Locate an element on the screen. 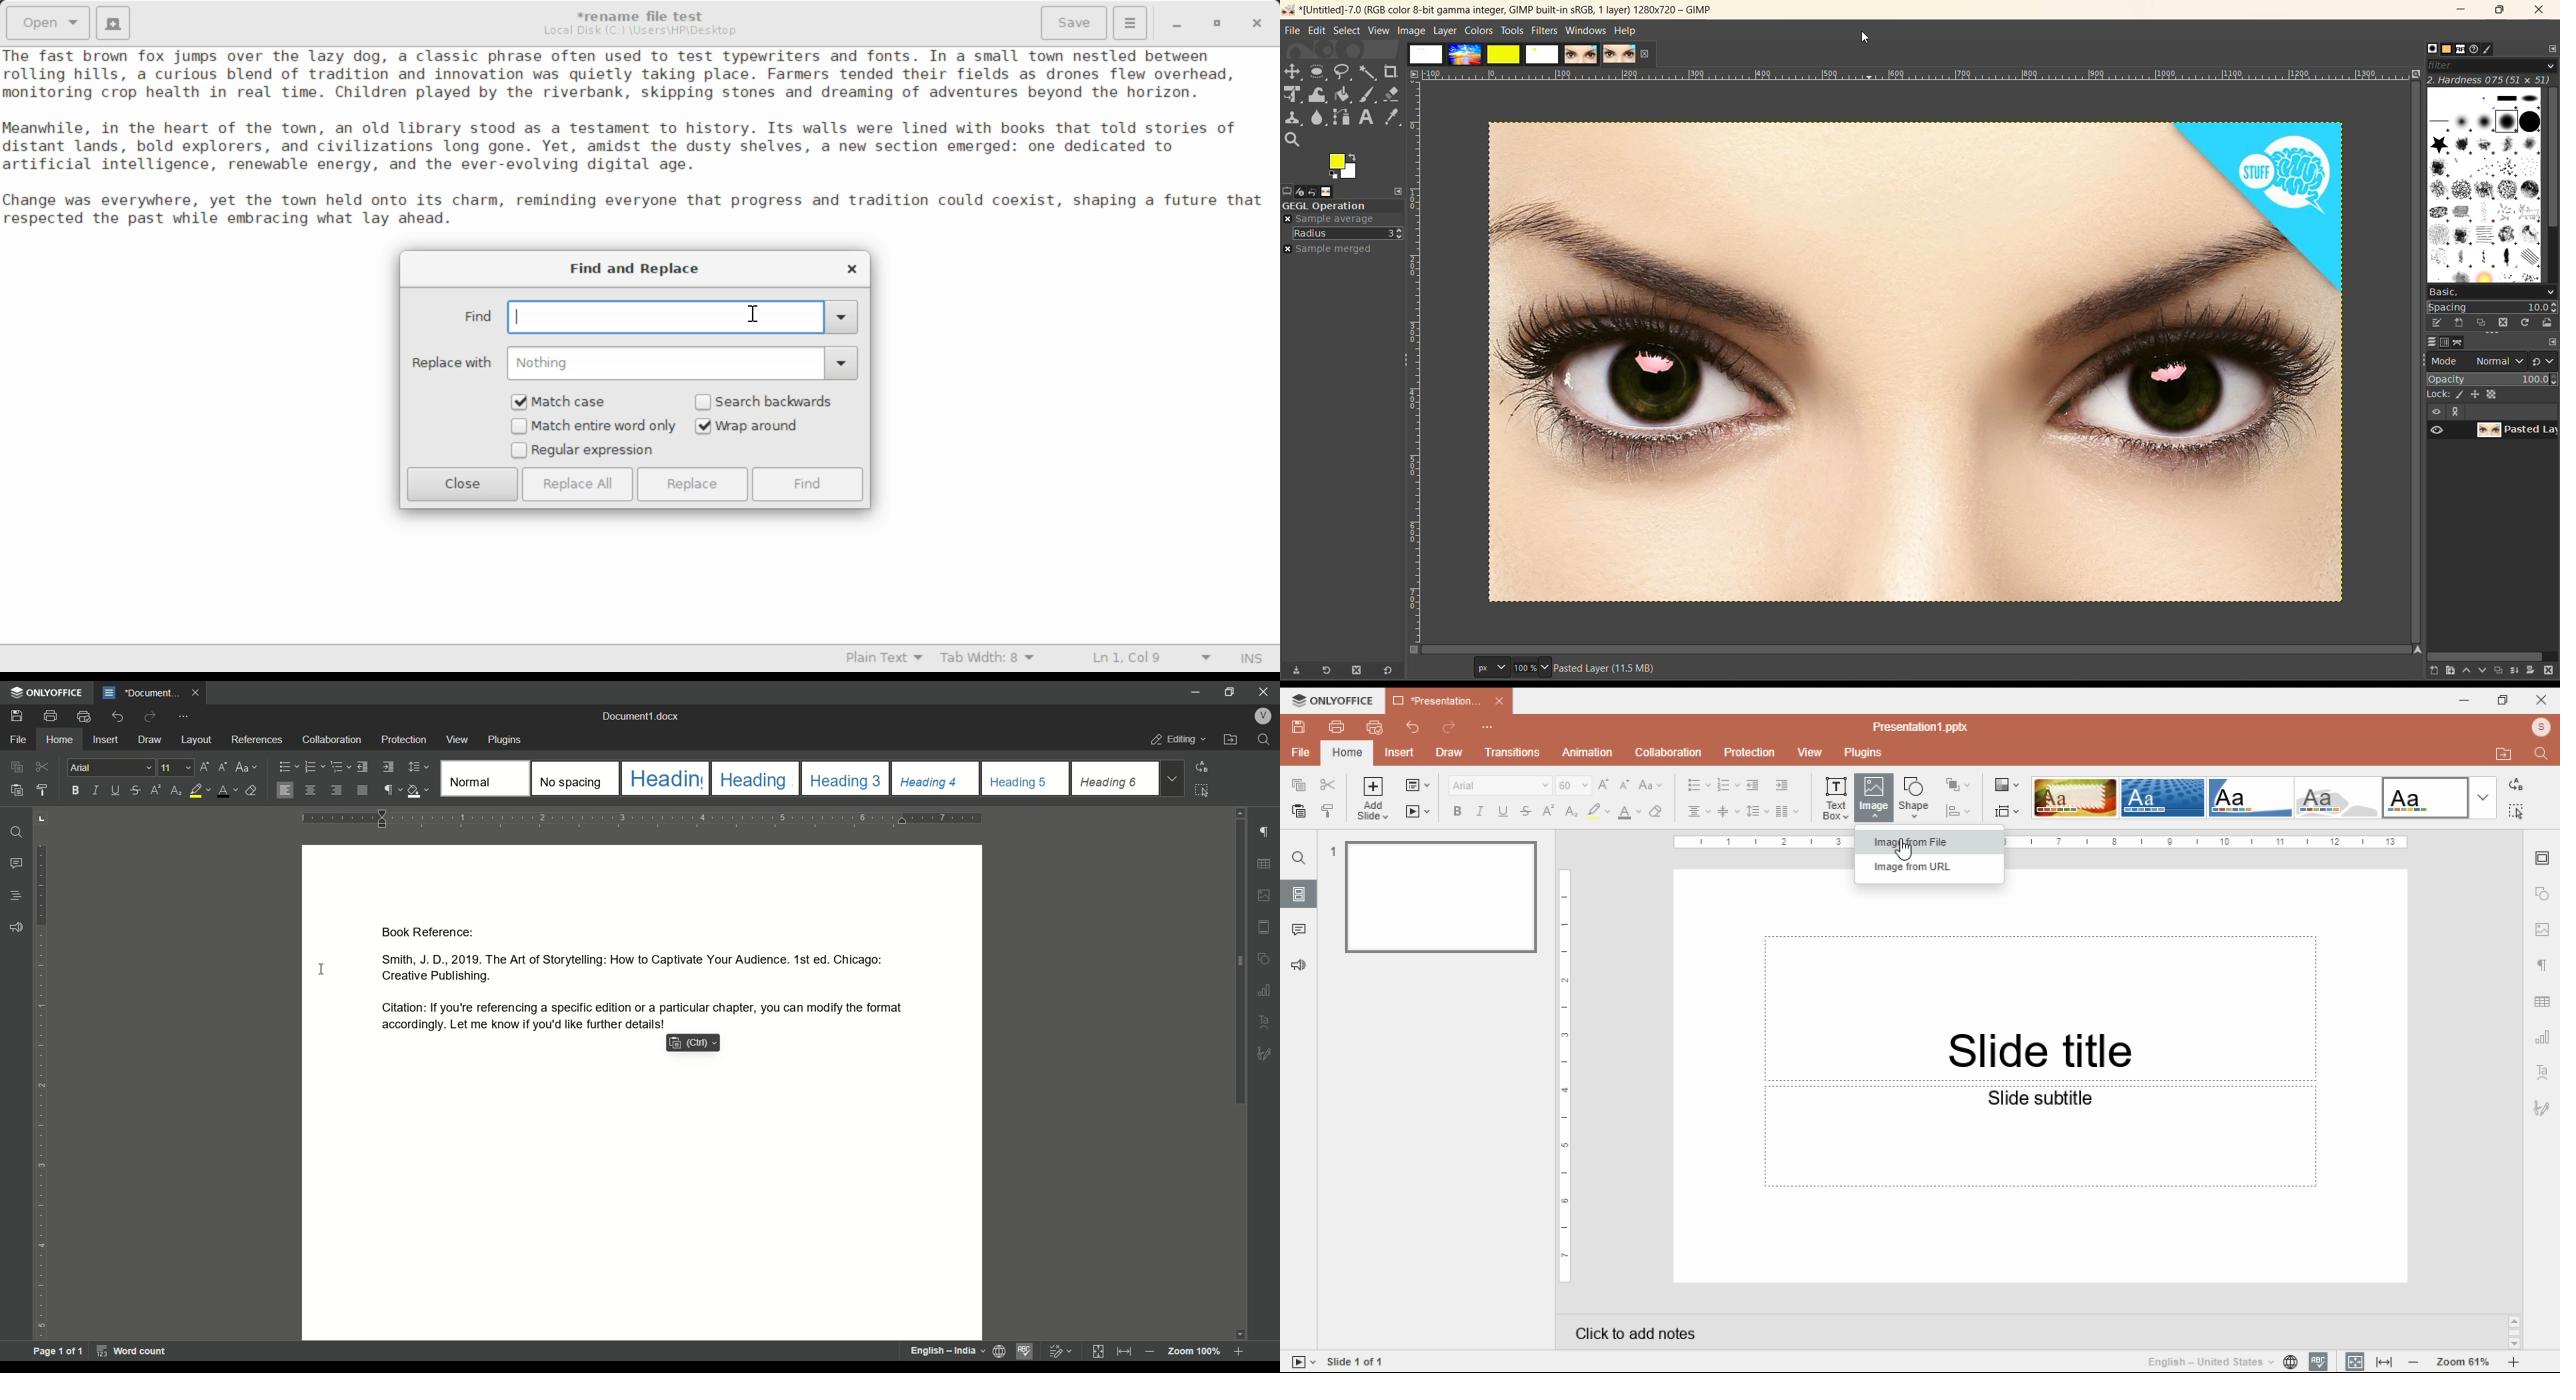 This screenshot has width=2576, height=1400. brushes is located at coordinates (2483, 185).